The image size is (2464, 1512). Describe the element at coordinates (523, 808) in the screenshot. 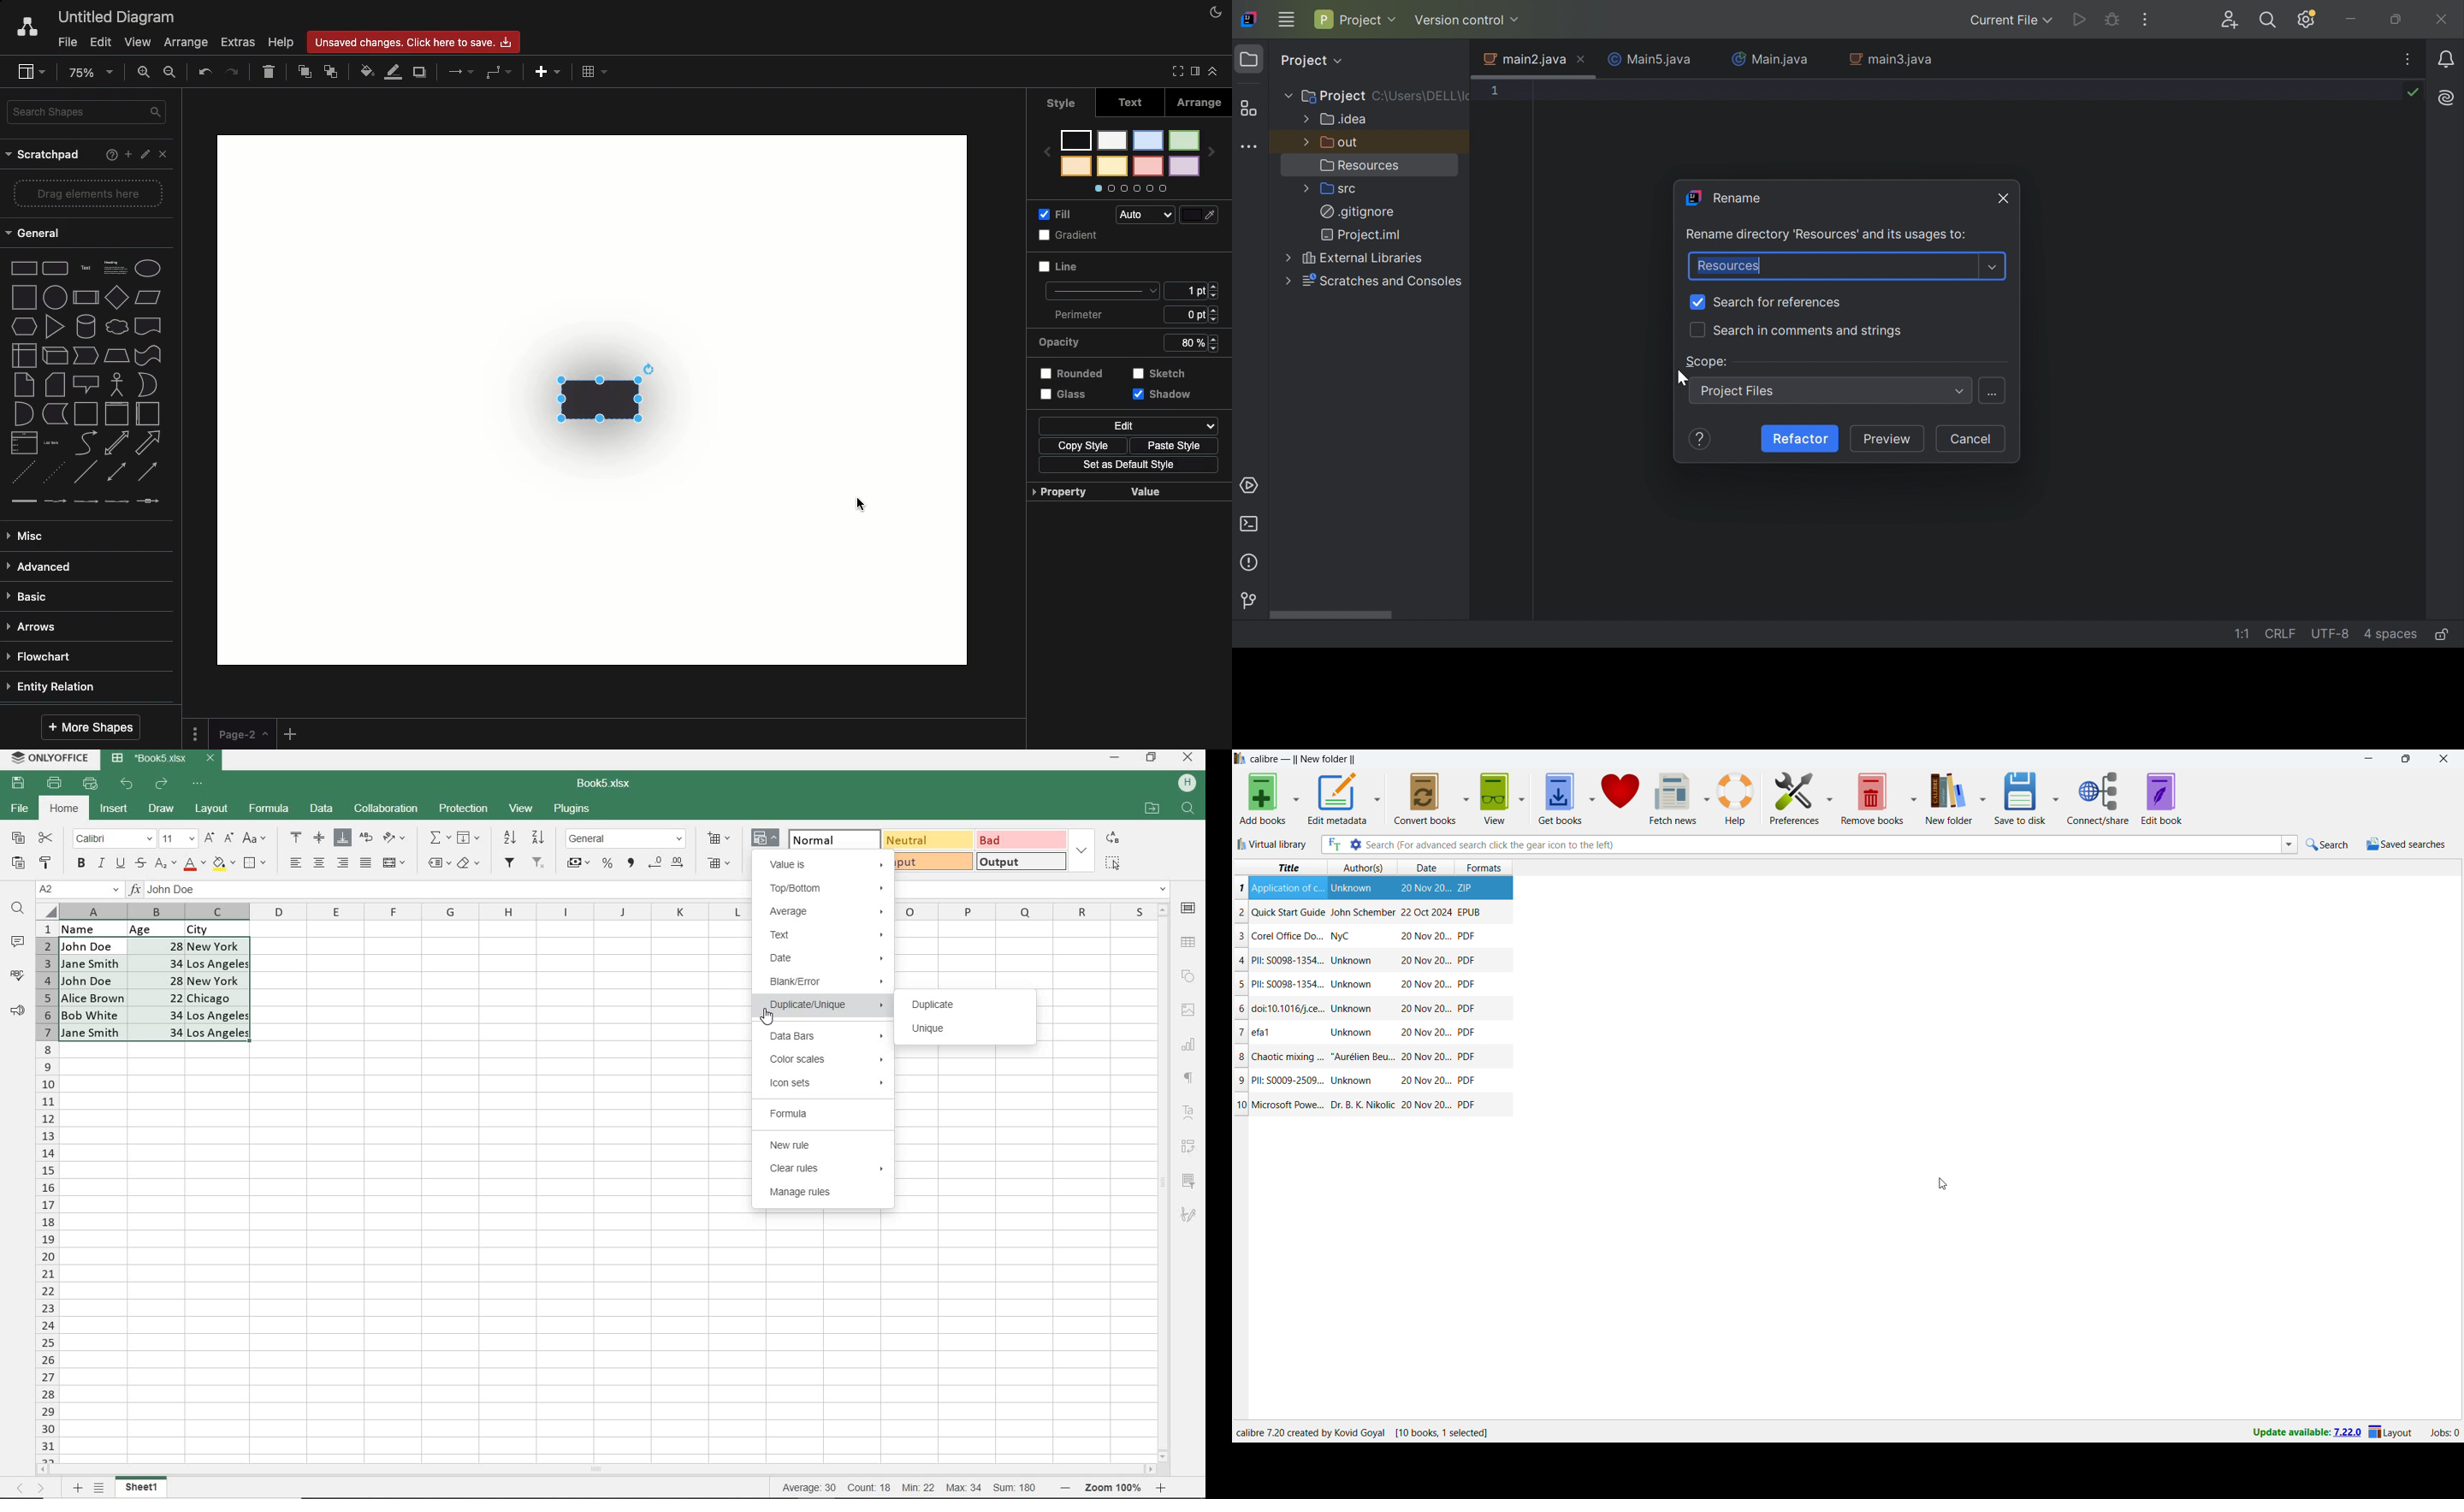

I see `VIEW` at that location.